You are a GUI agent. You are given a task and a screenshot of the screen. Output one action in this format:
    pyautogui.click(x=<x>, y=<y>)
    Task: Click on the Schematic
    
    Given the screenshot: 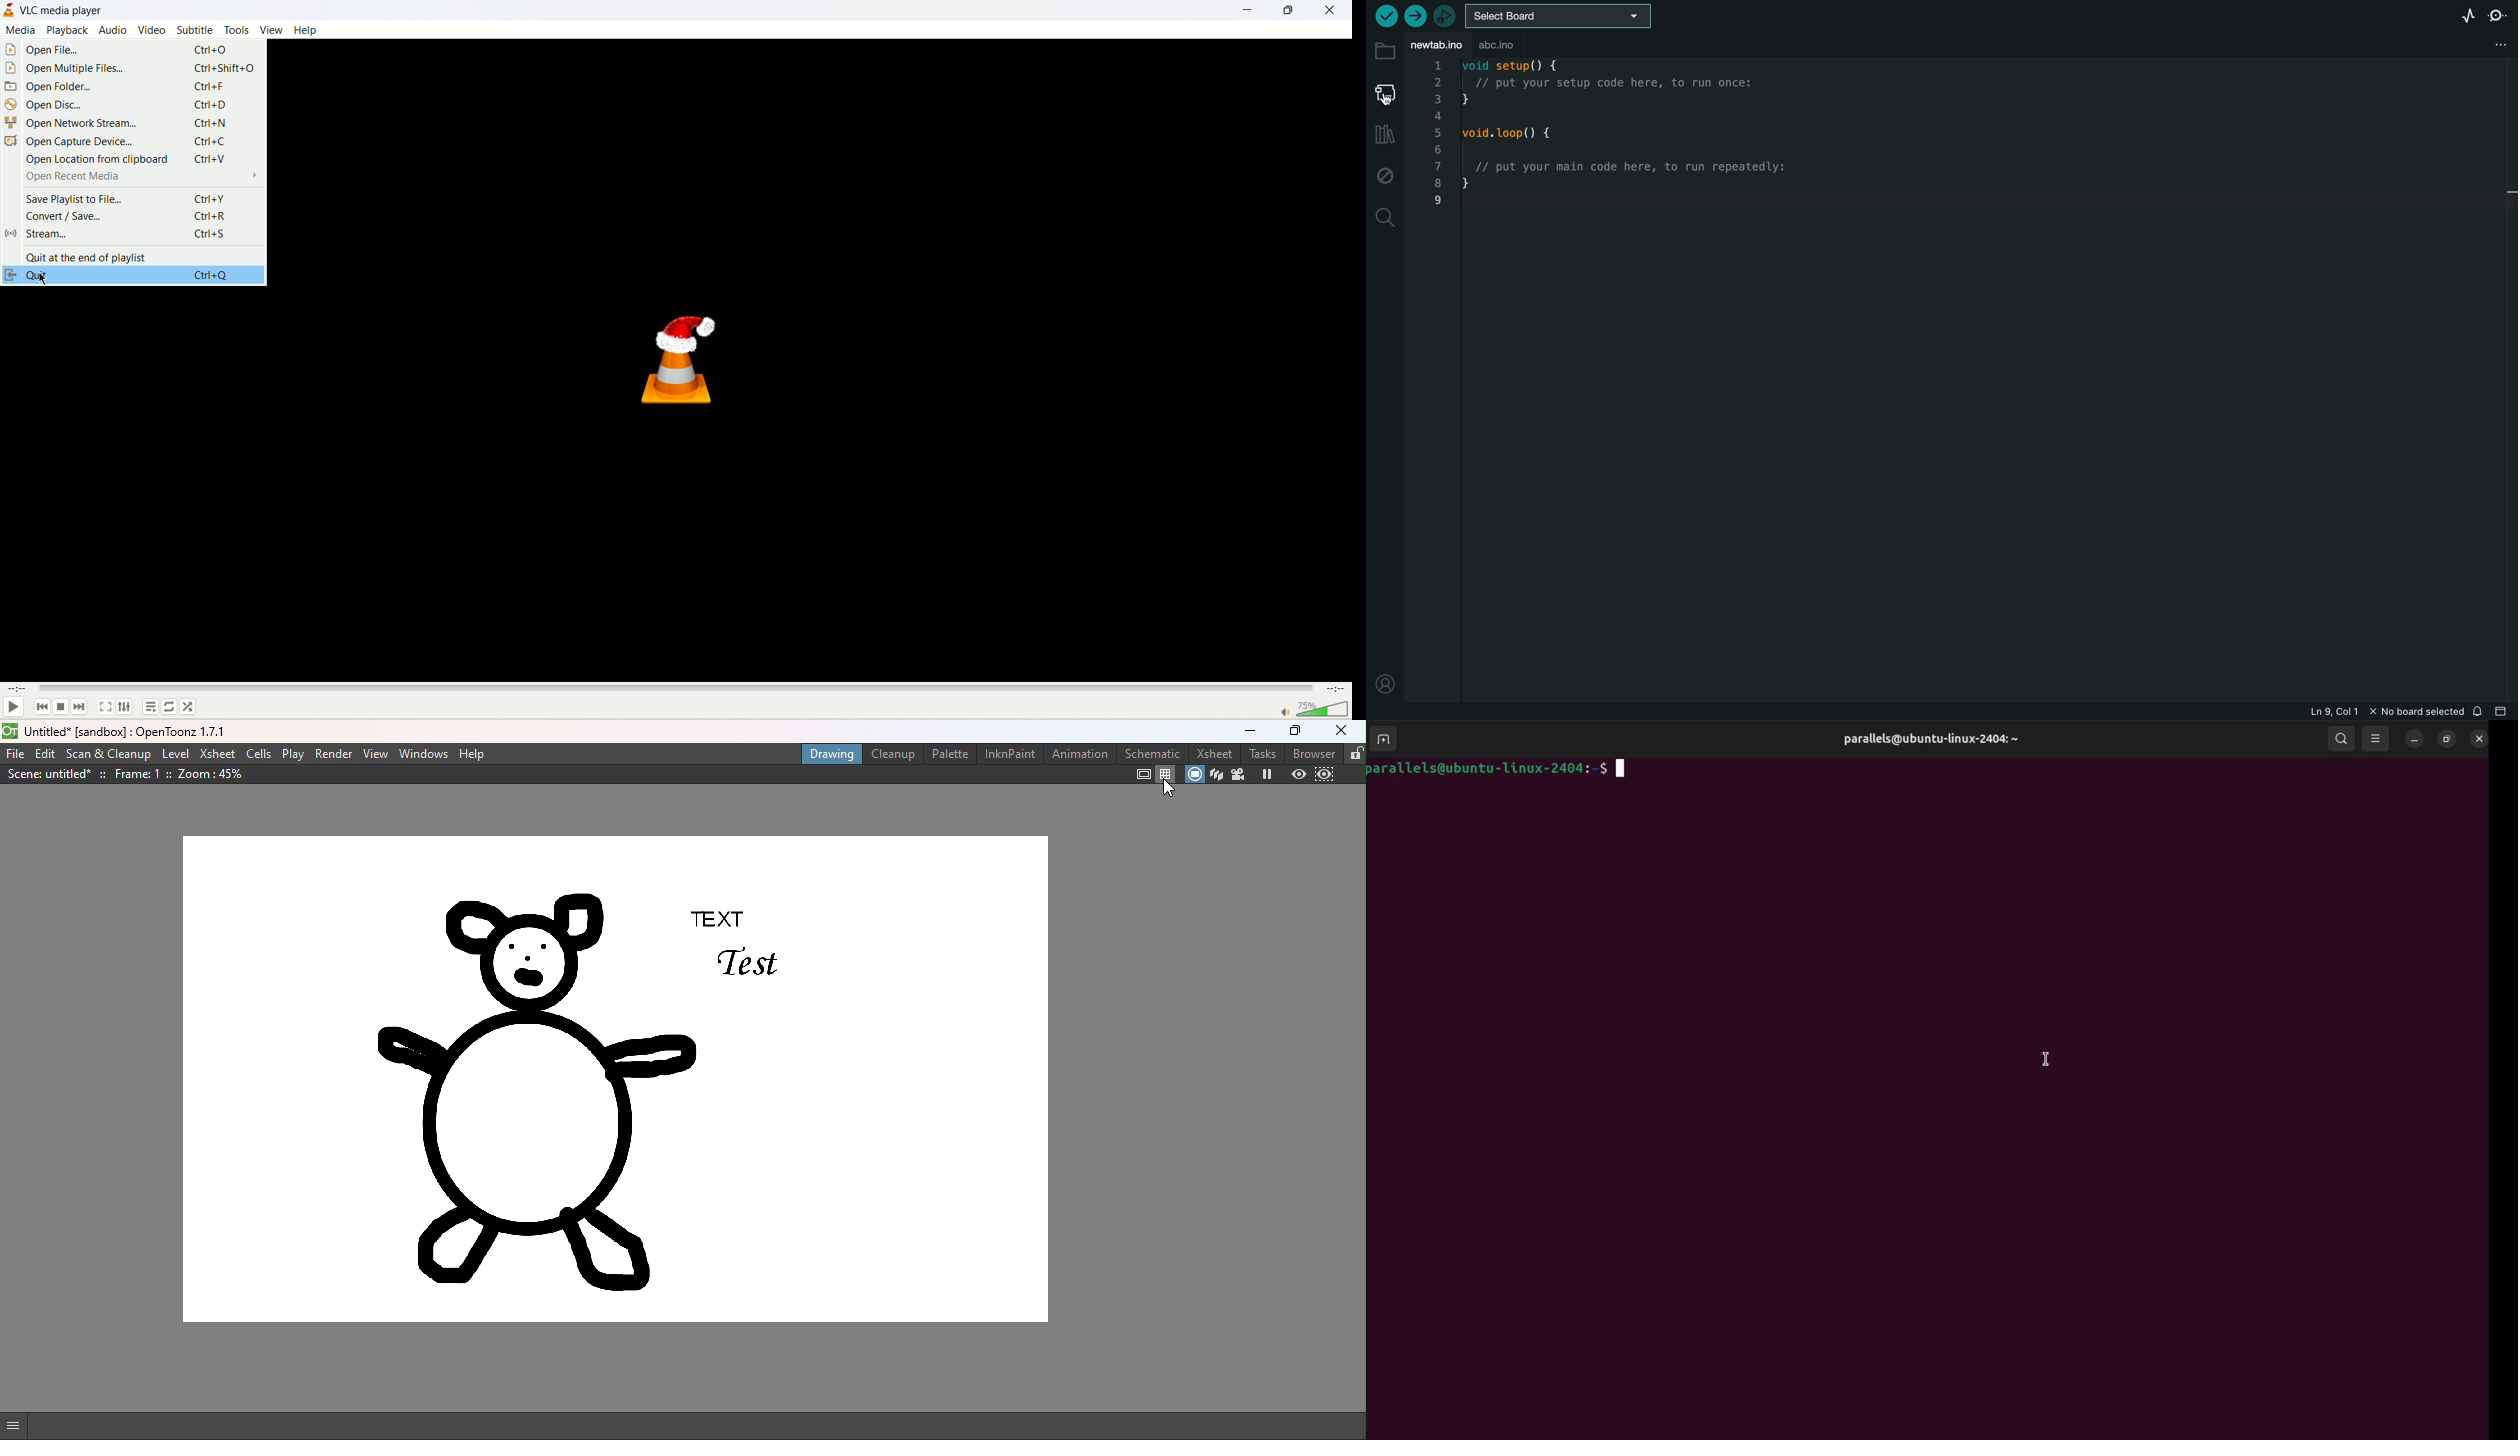 What is the action you would take?
    pyautogui.click(x=1152, y=752)
    